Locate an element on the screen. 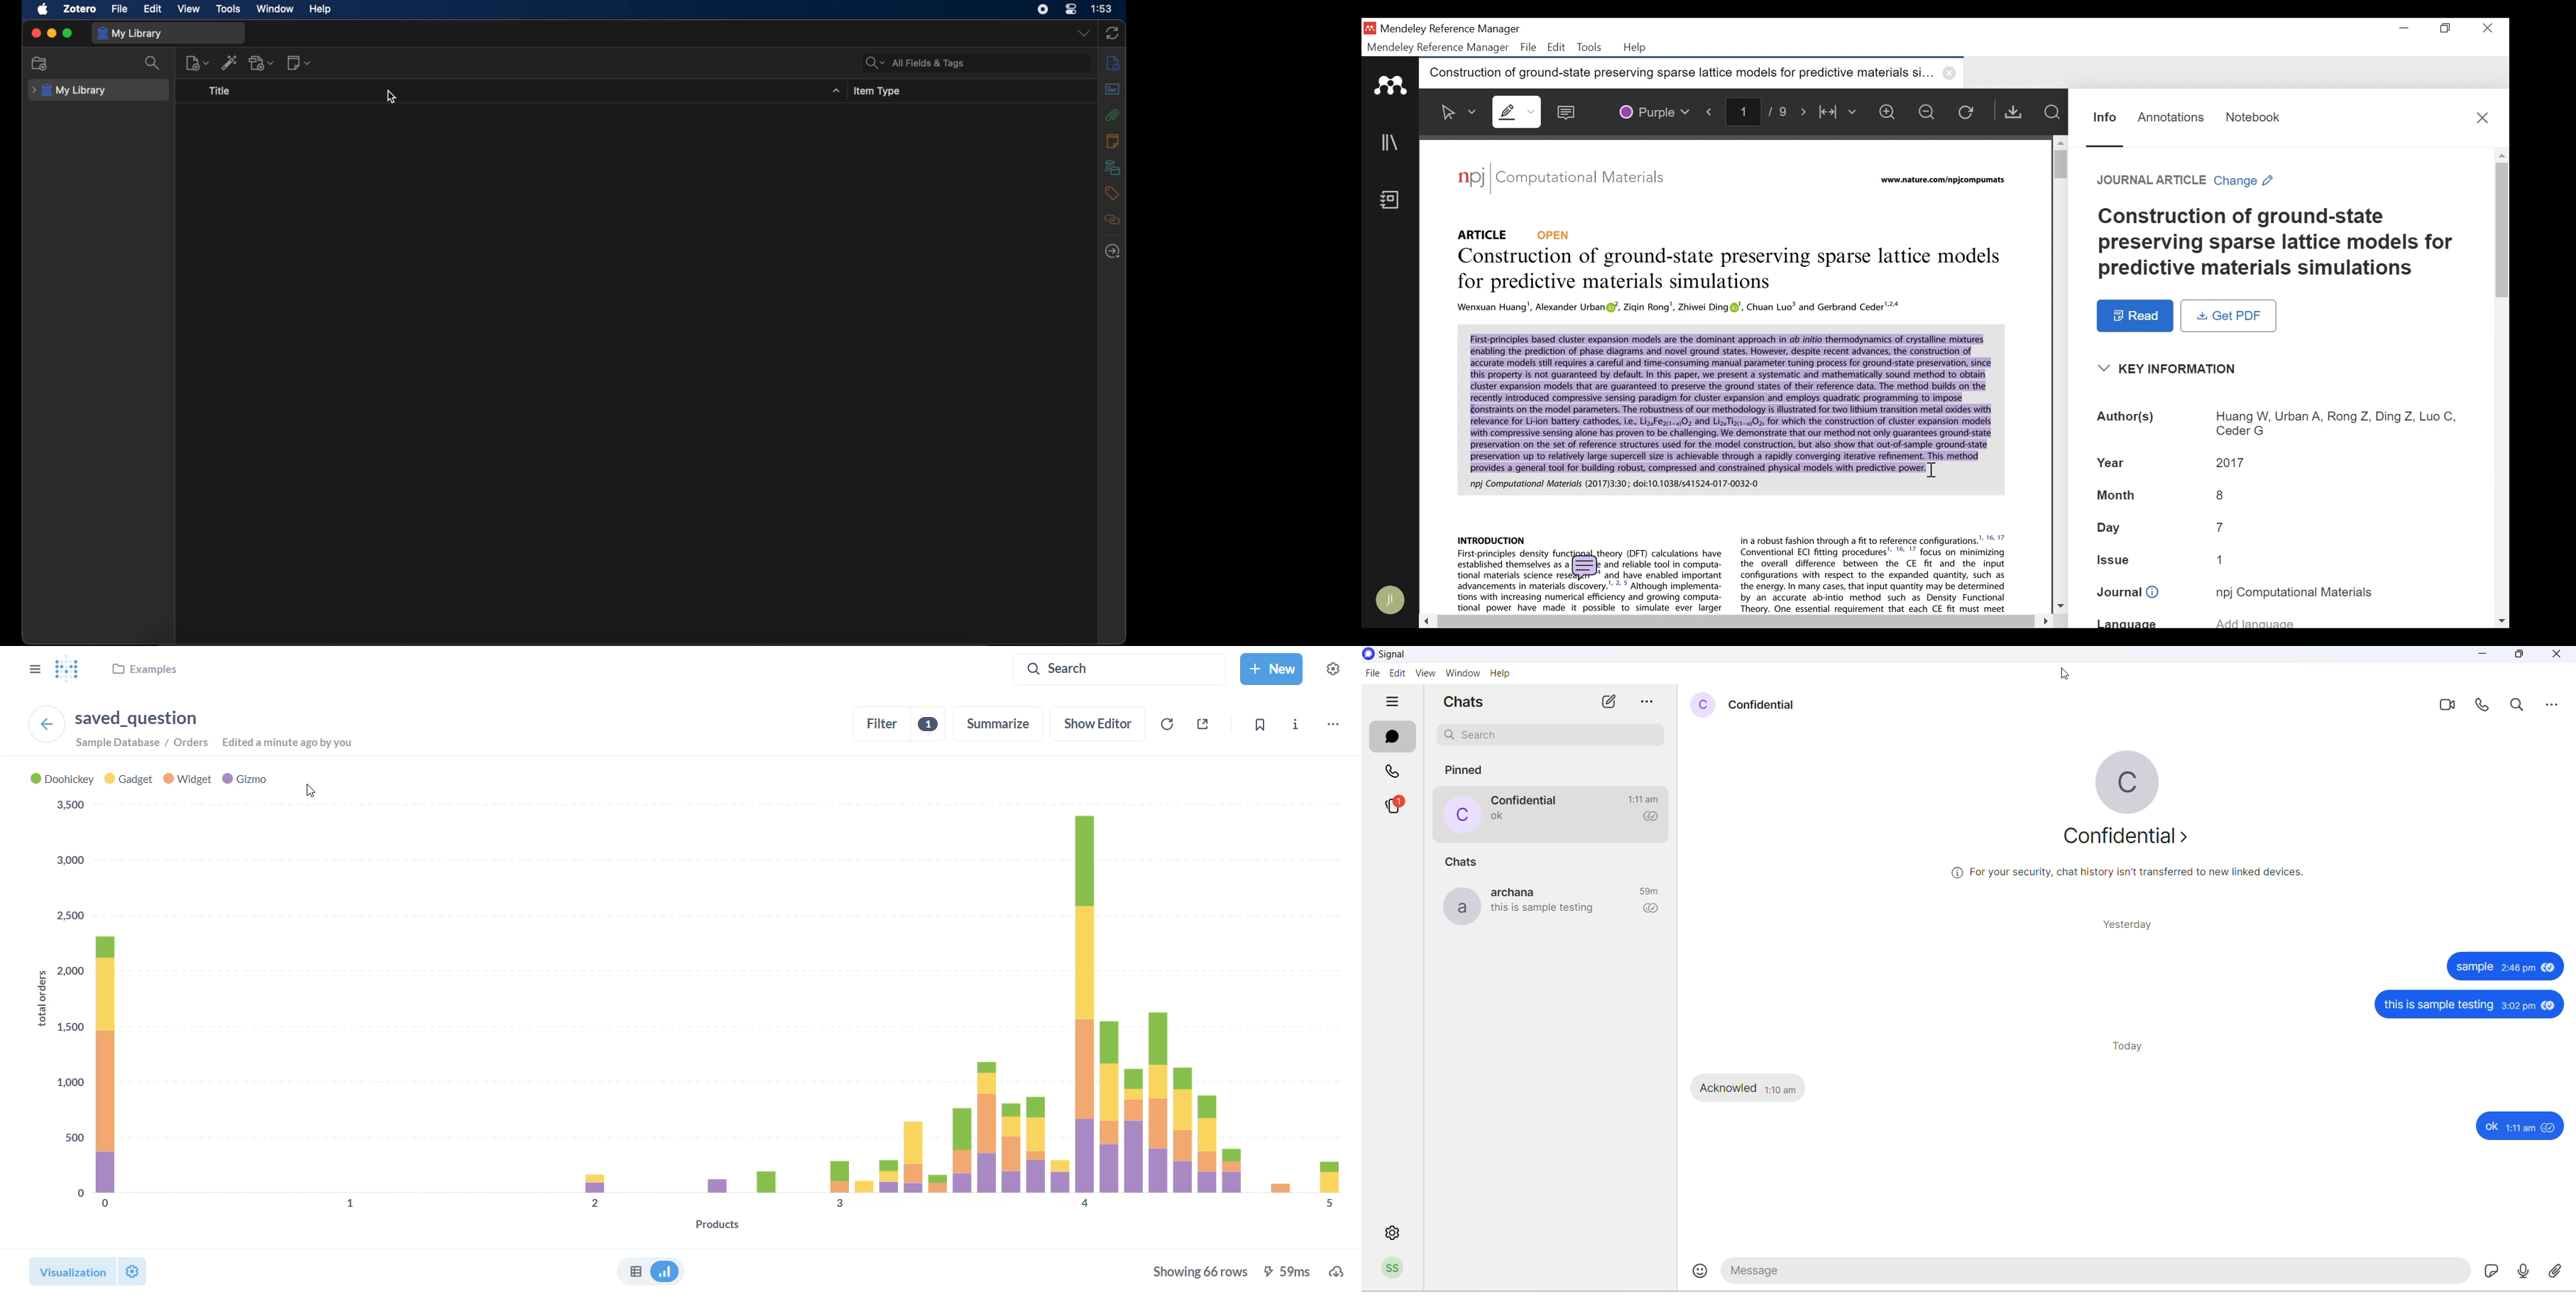 Image resolution: width=2576 pixels, height=1316 pixels. Scroll down is located at coordinates (2061, 604).